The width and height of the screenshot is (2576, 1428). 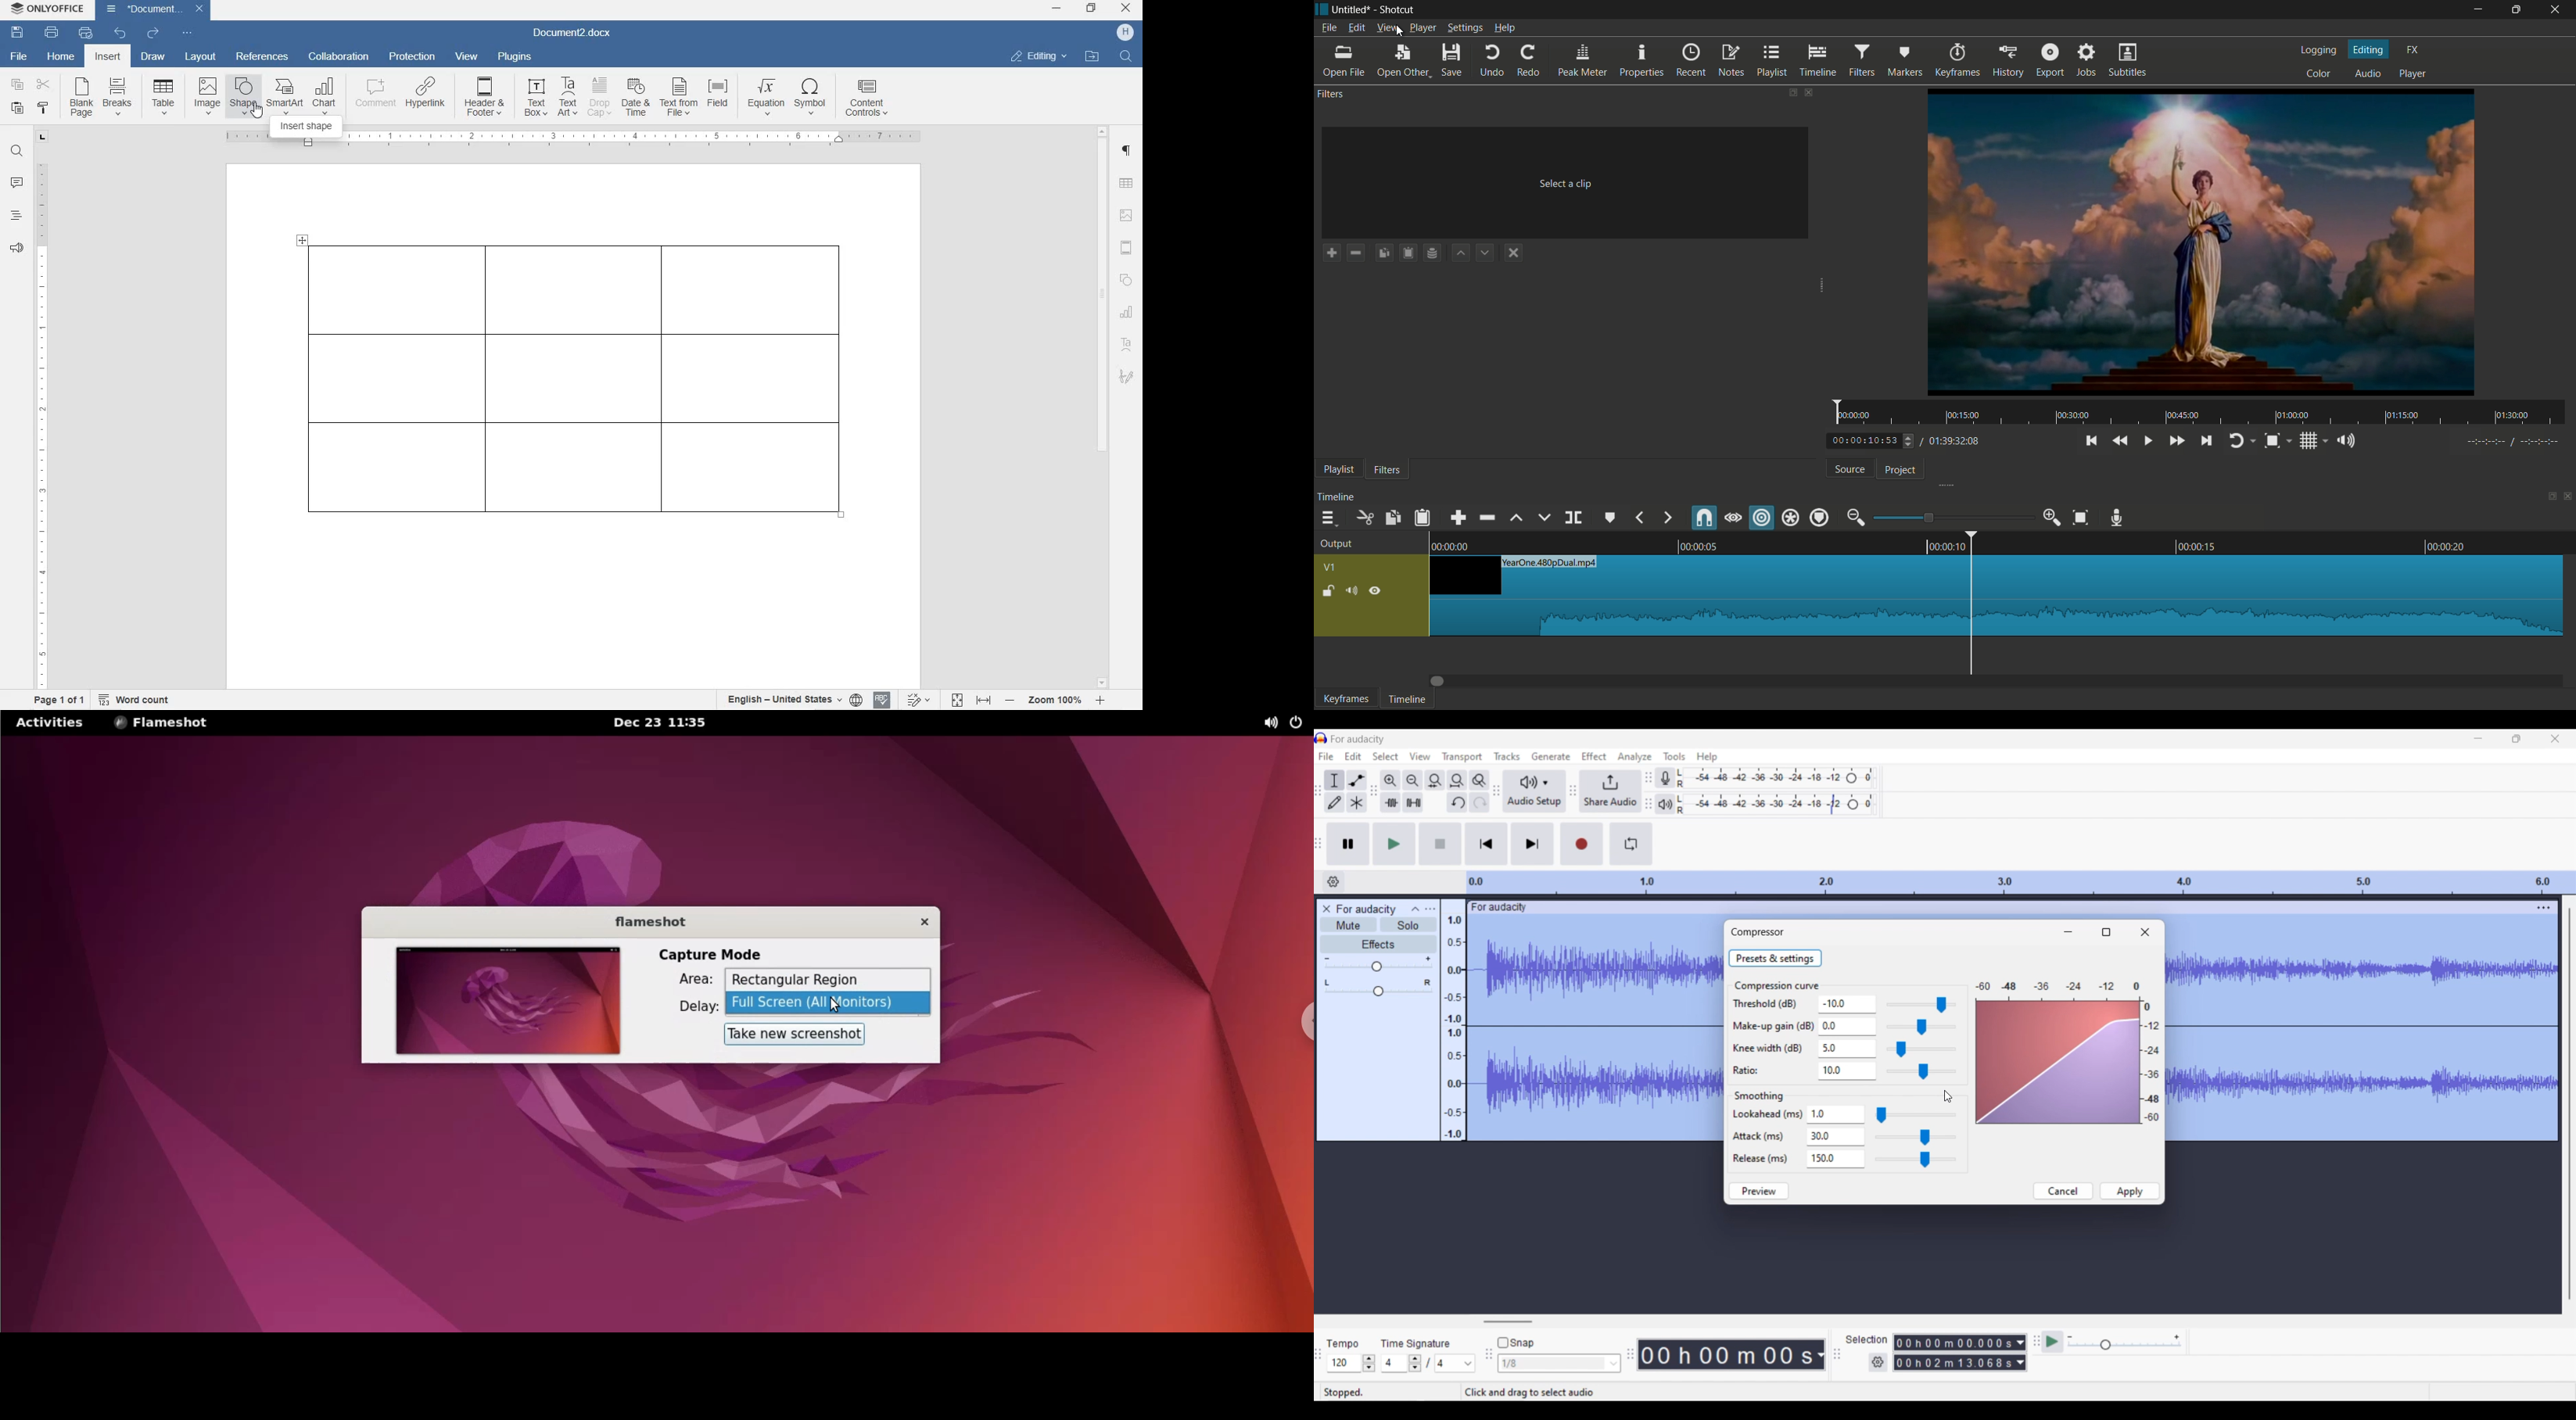 What do you see at coordinates (1127, 56) in the screenshot?
I see `FIND` at bounding box center [1127, 56].